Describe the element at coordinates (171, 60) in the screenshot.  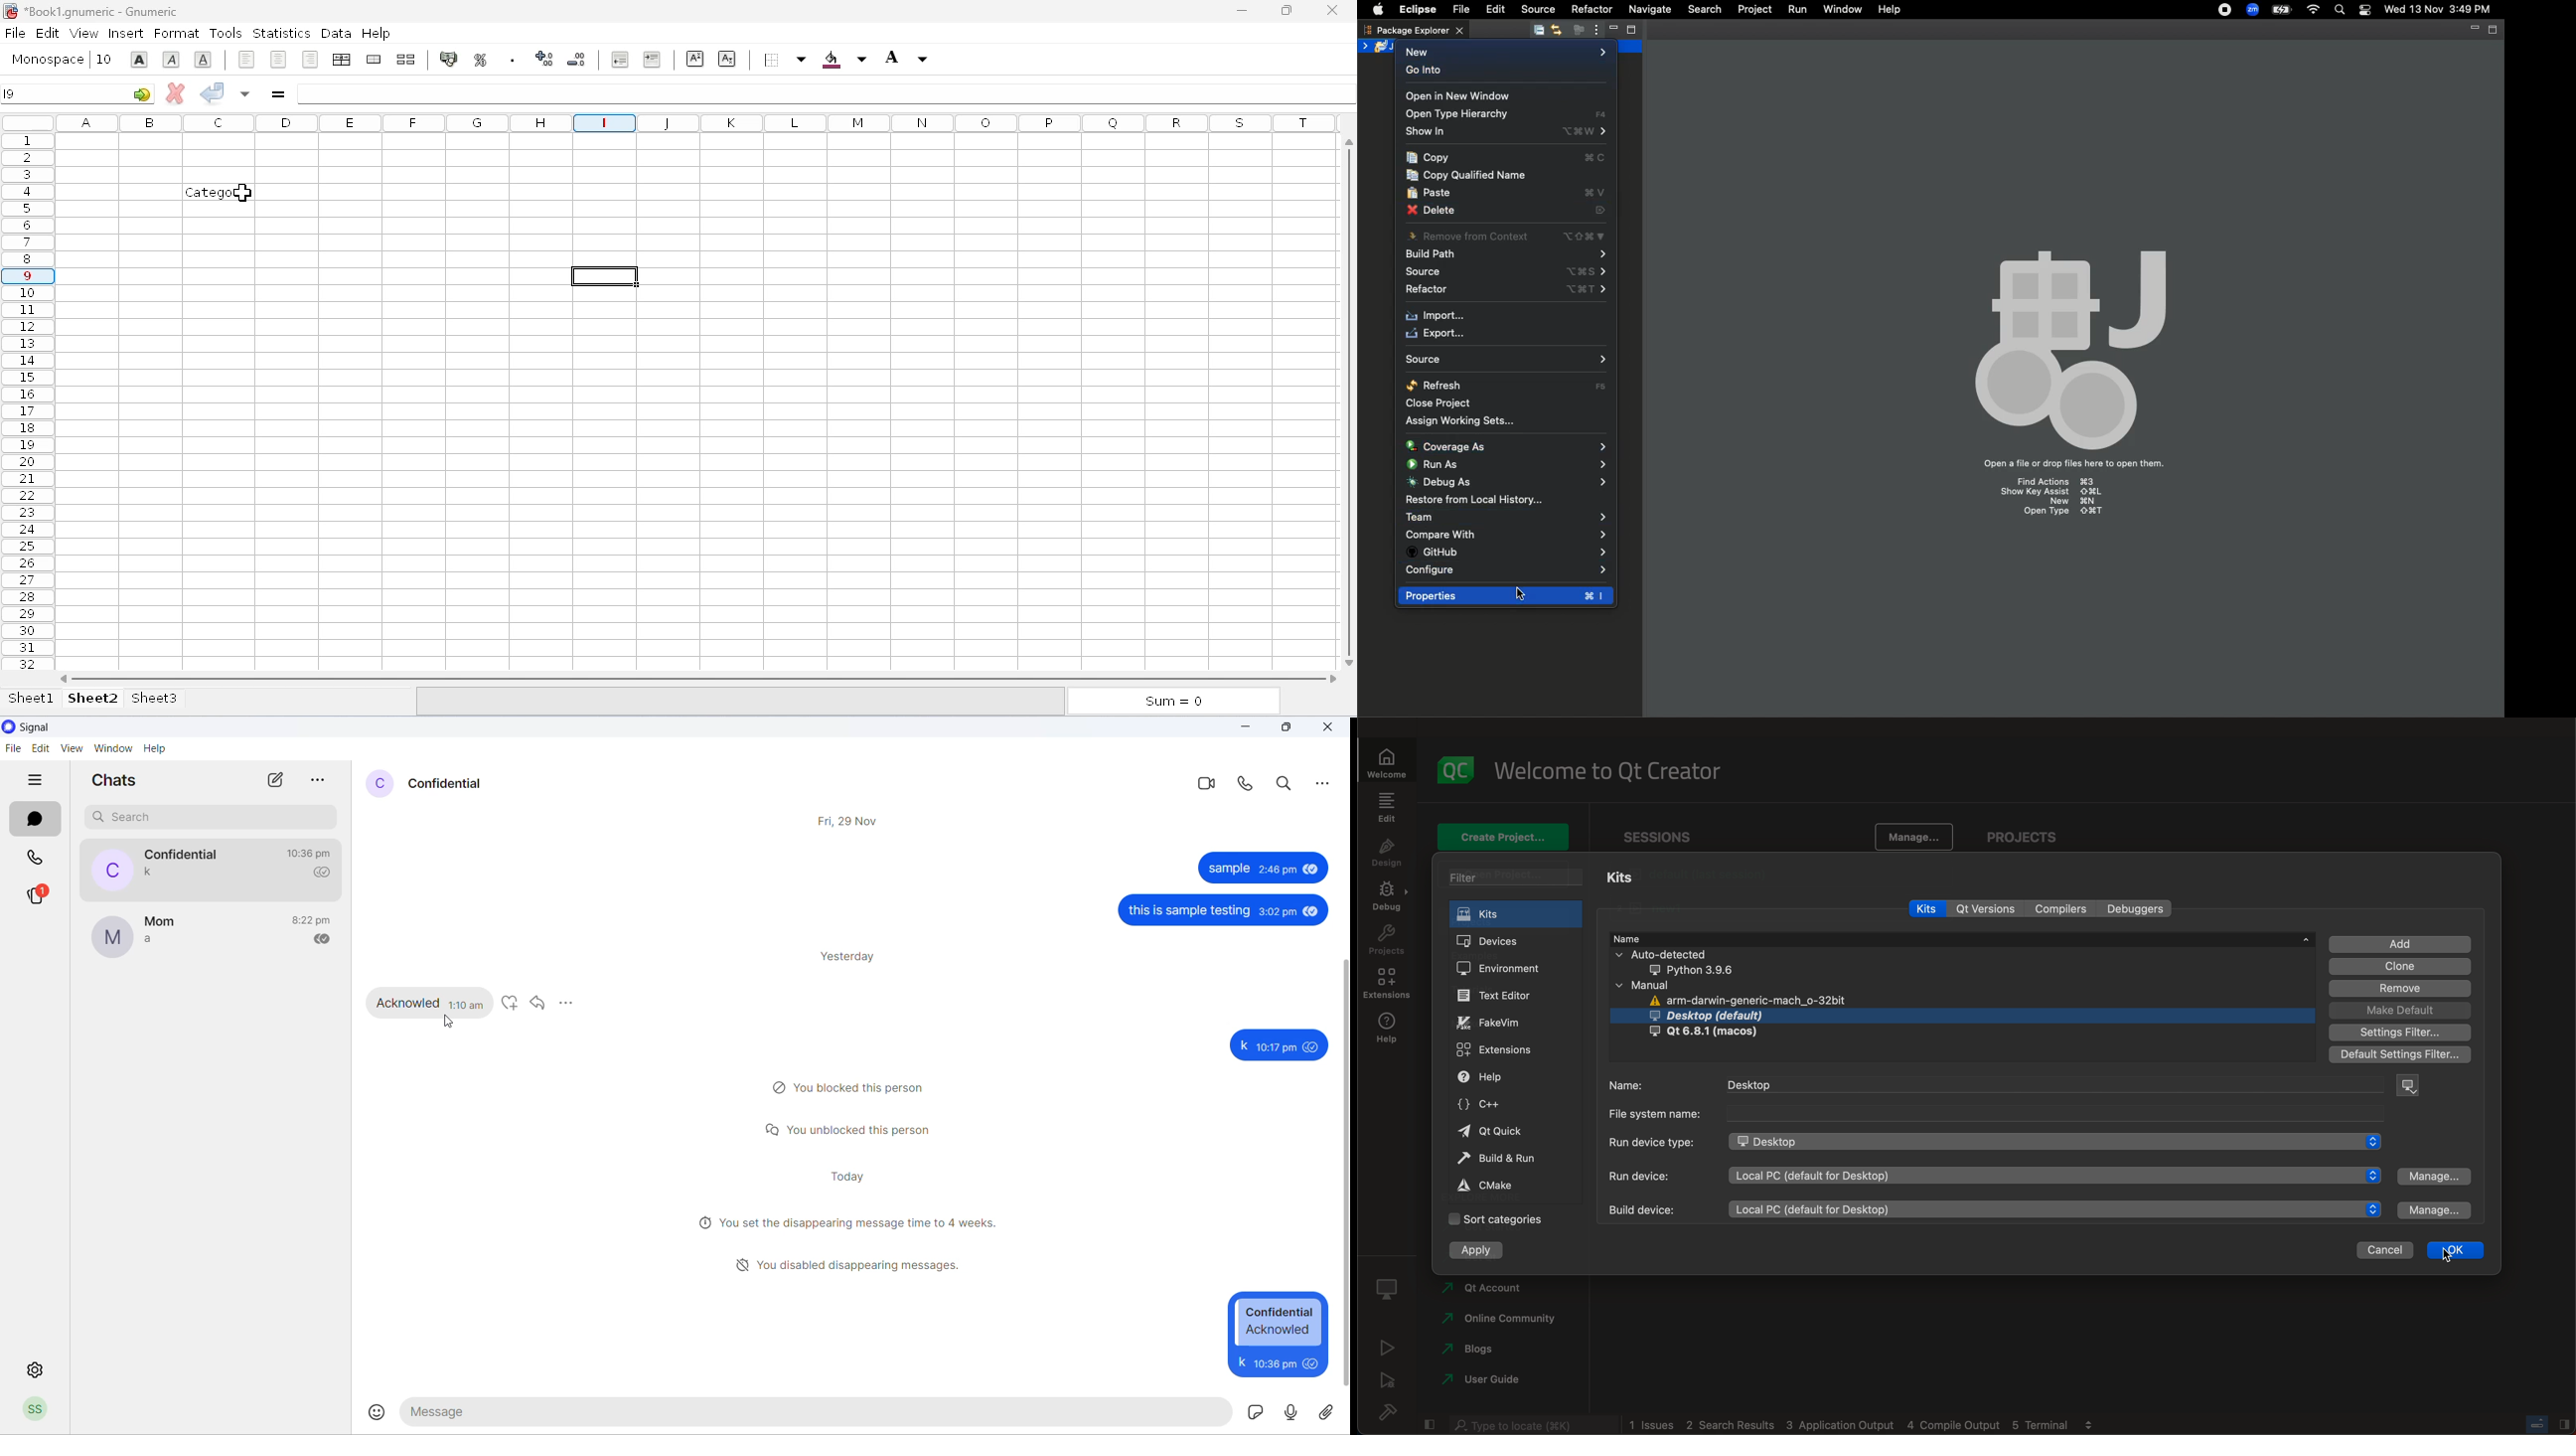
I see `italic` at that location.